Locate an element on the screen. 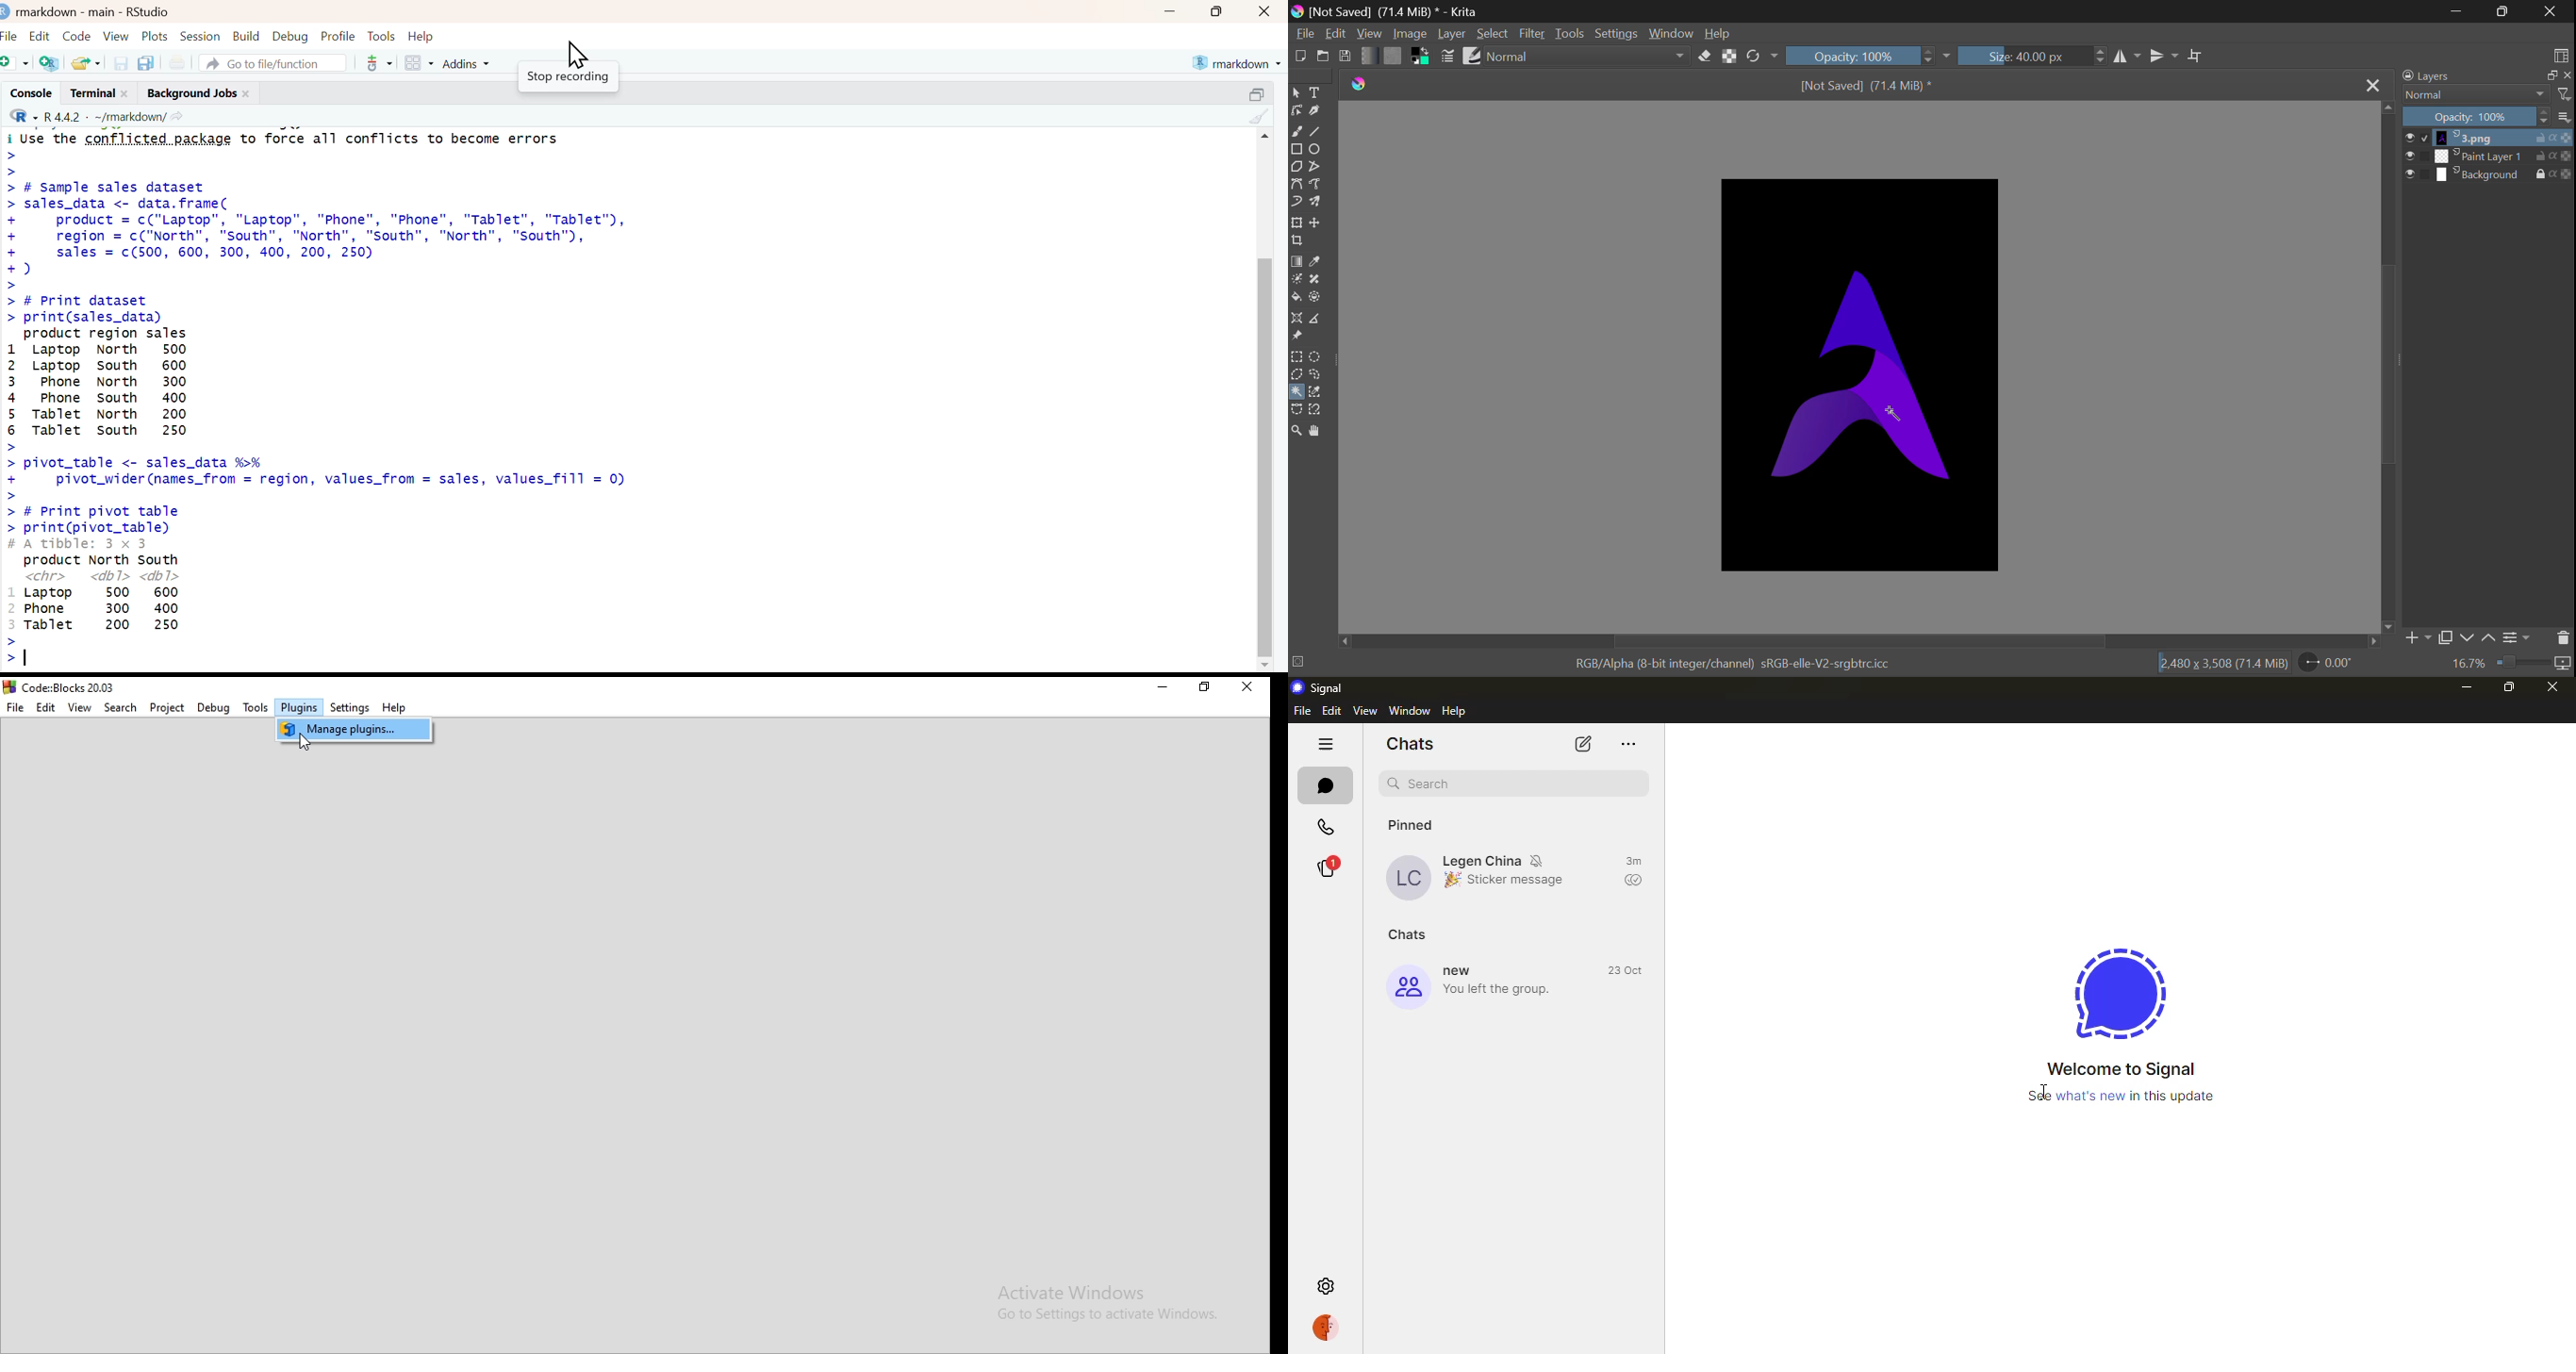 This screenshot has width=2576, height=1372. time is located at coordinates (1633, 861).